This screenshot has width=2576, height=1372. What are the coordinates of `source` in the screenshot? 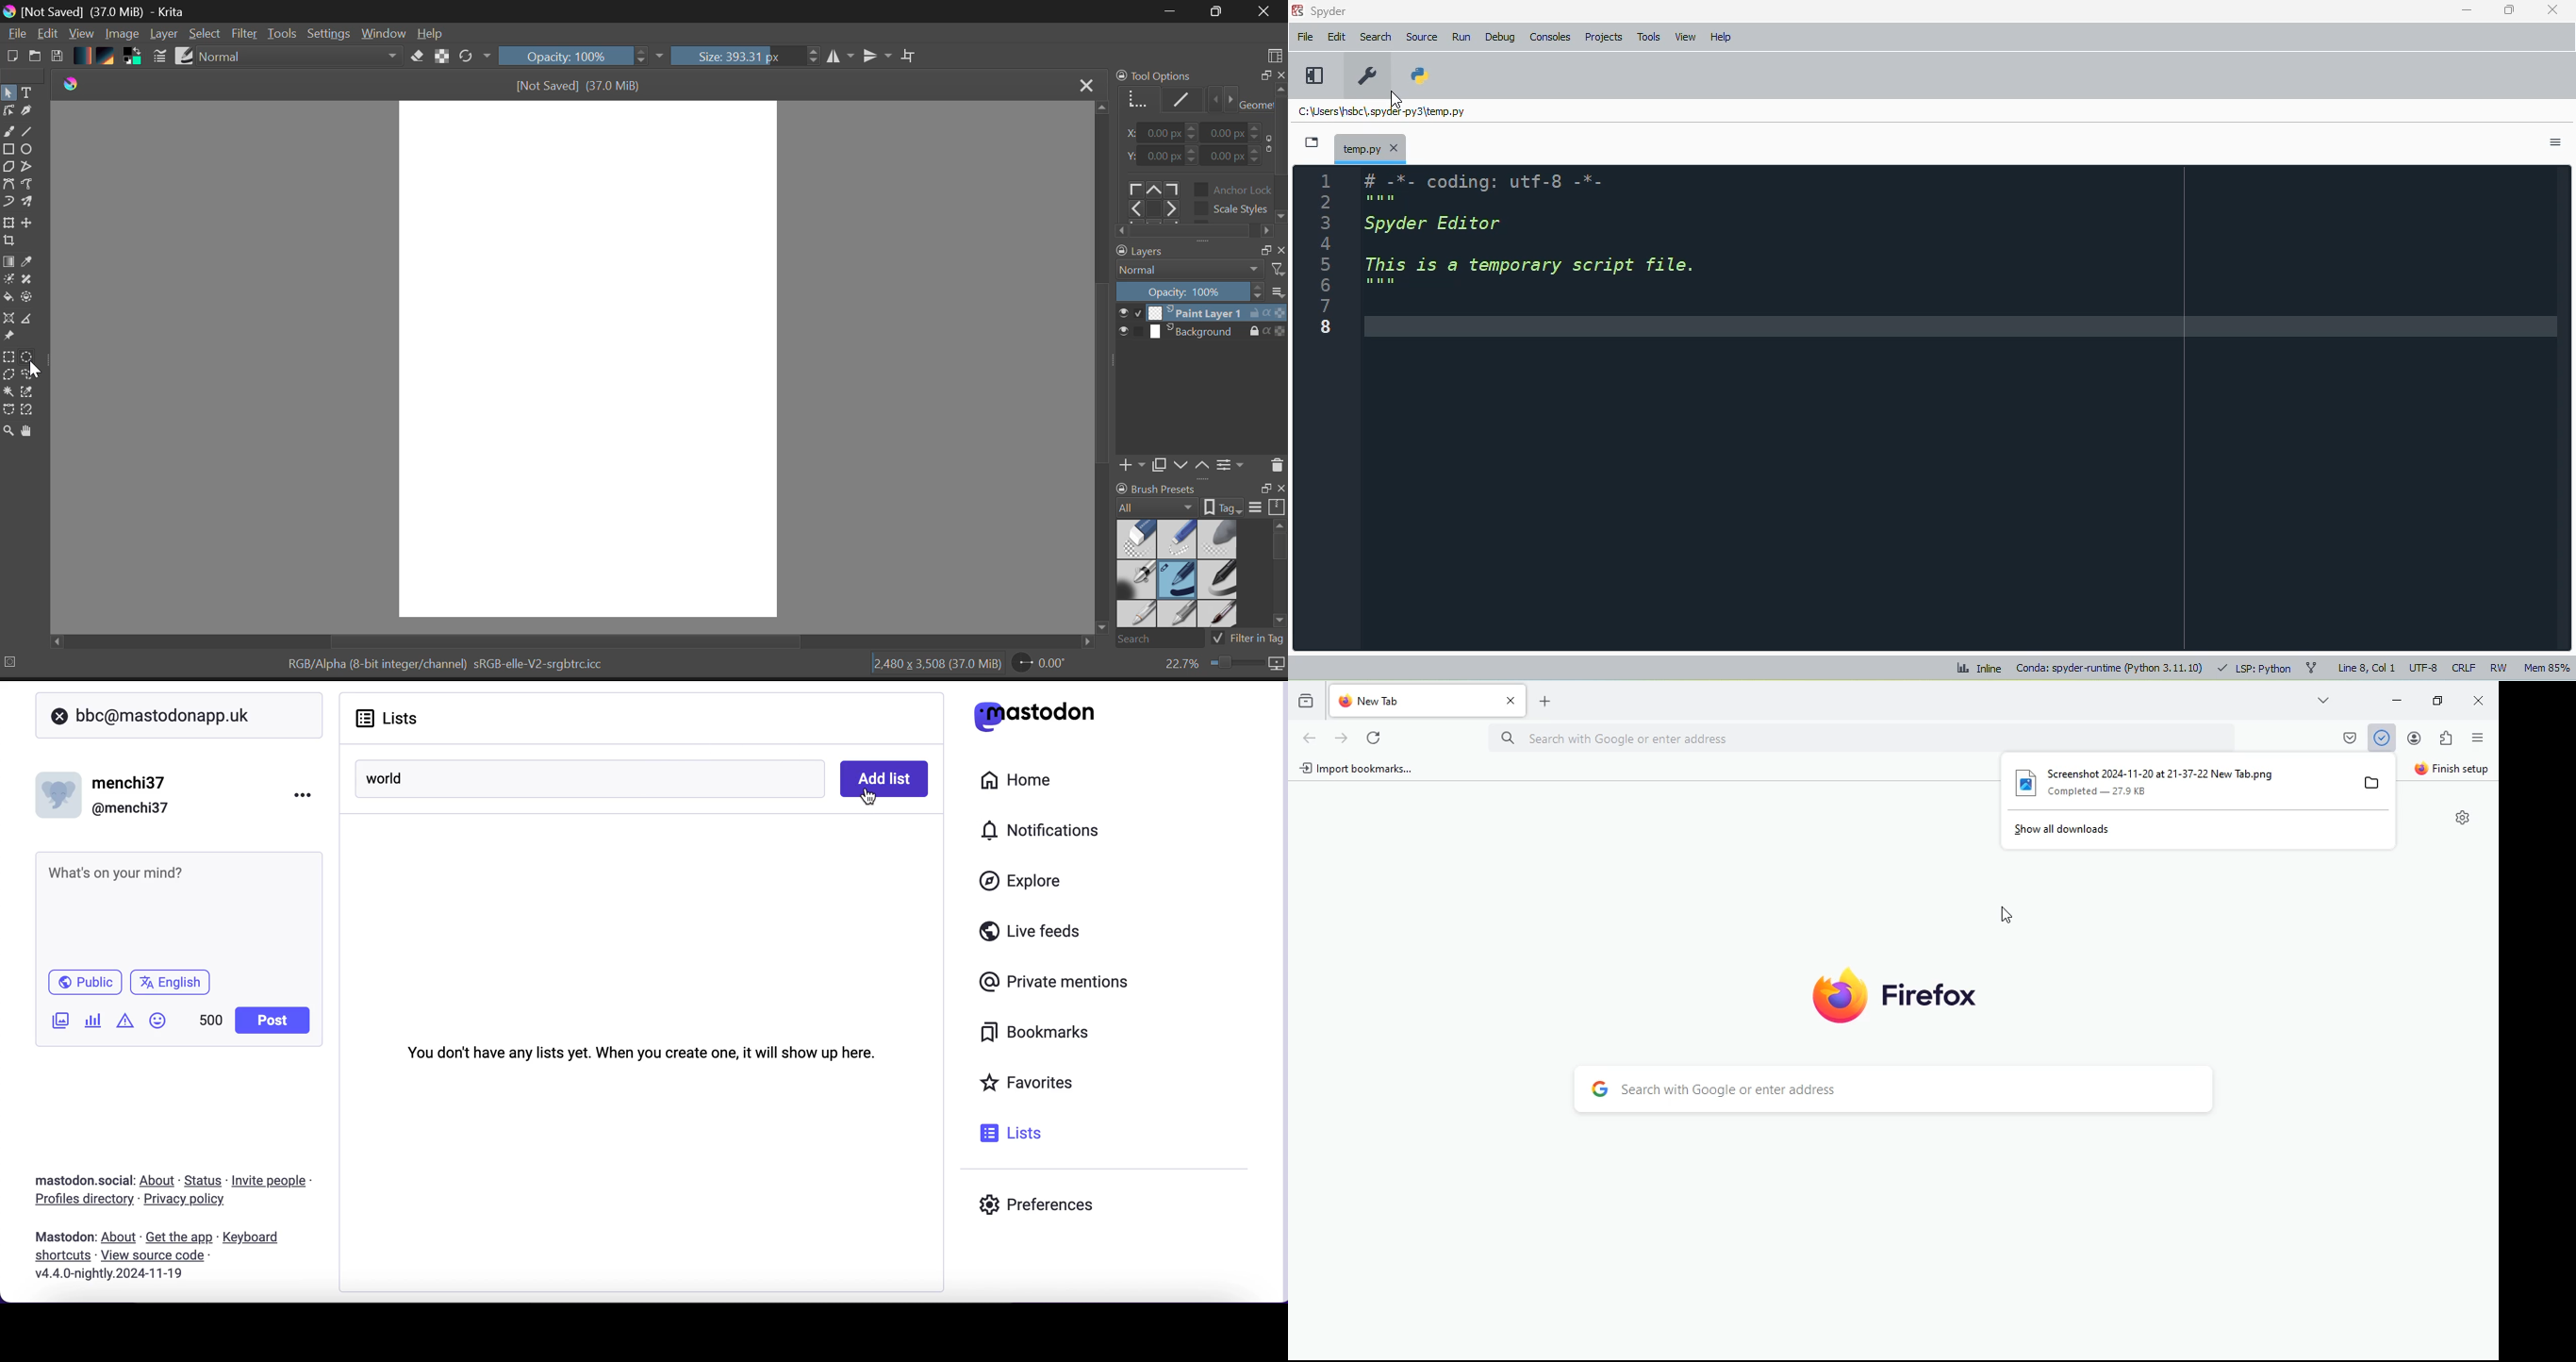 It's located at (1423, 38).